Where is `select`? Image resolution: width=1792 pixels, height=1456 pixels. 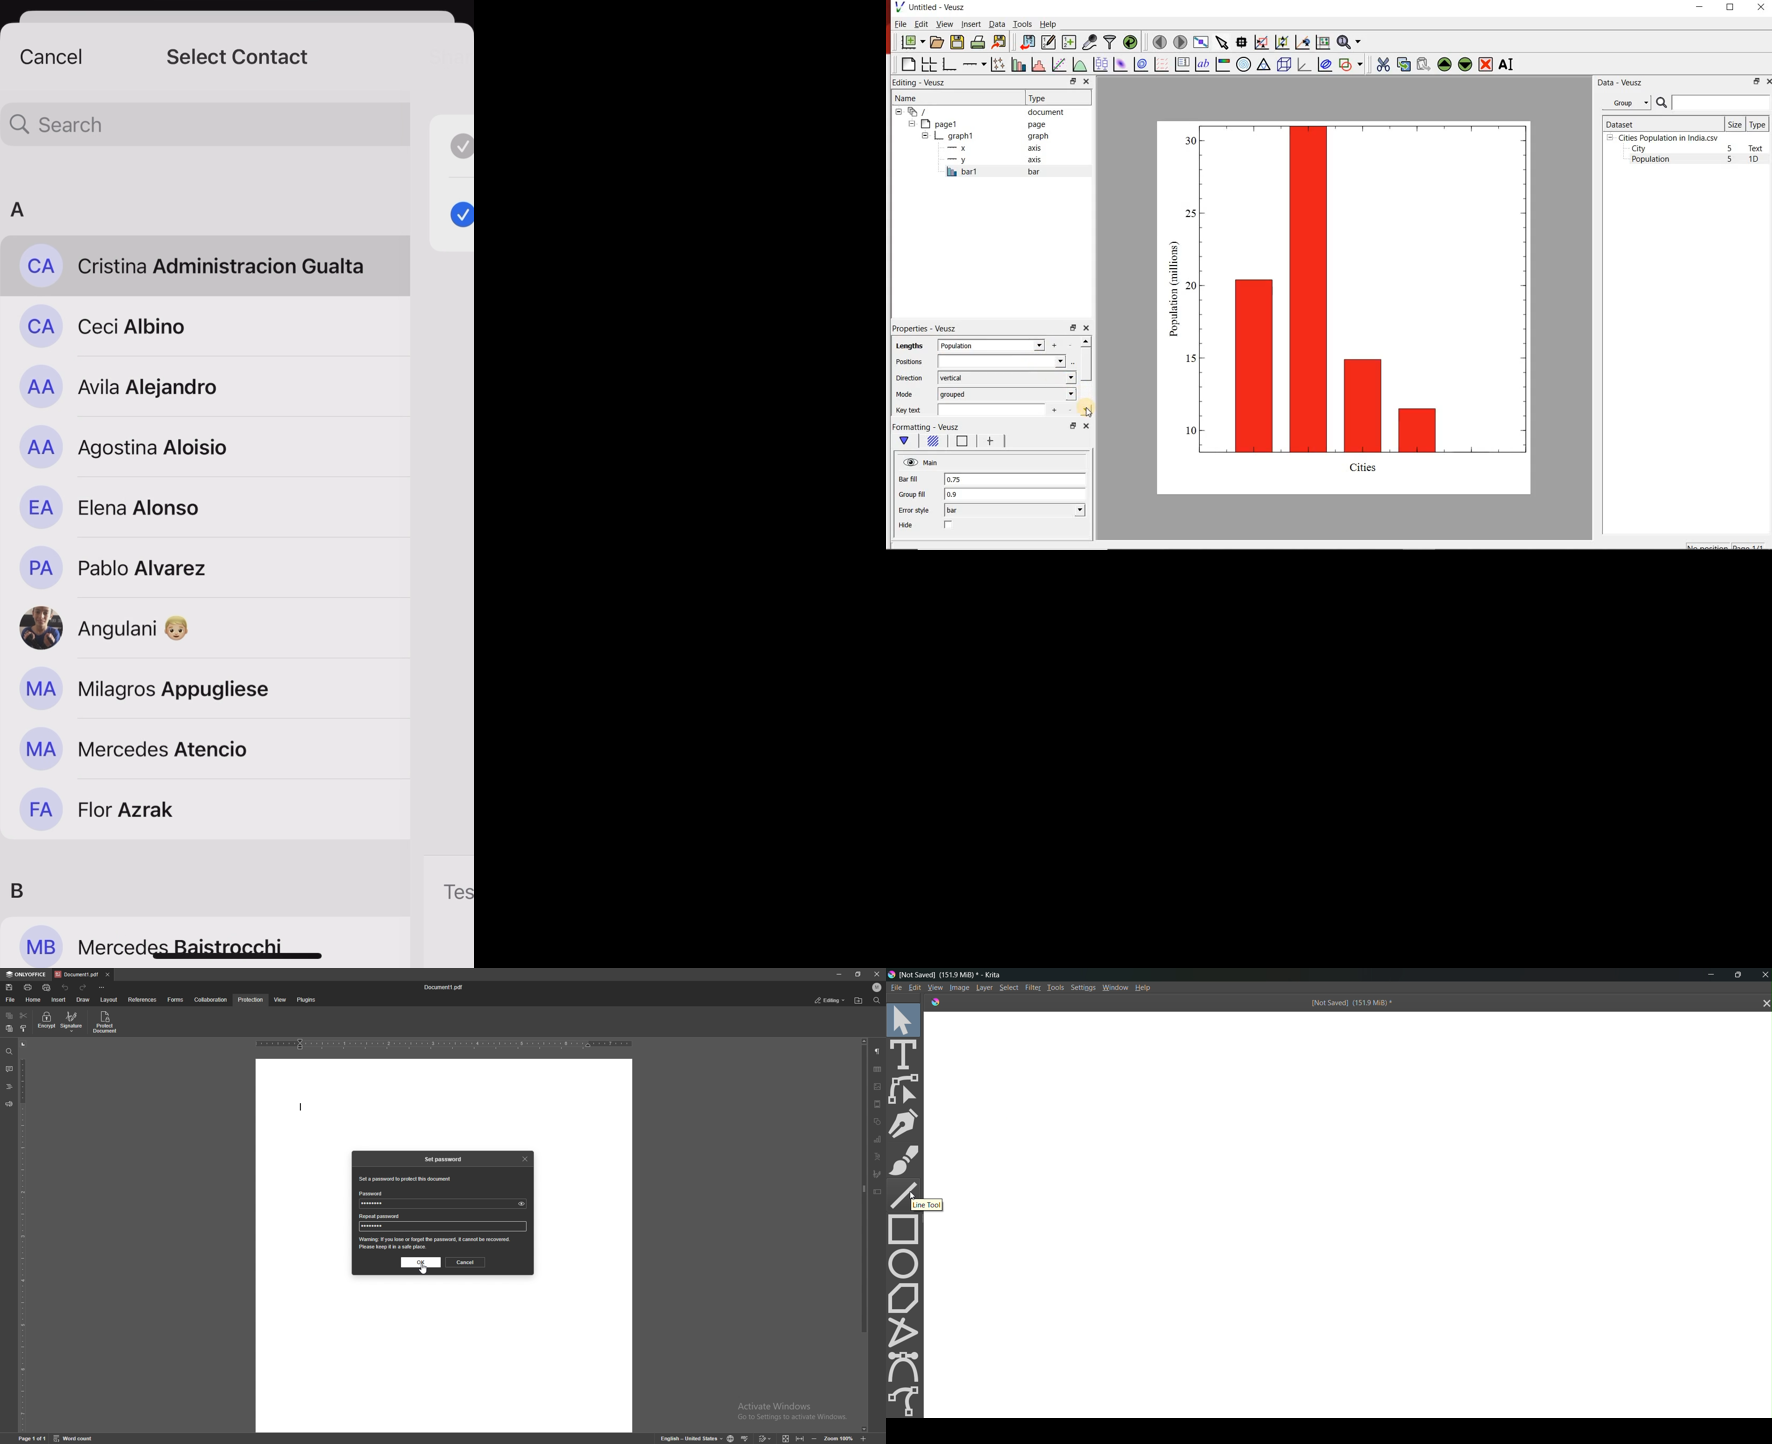
select is located at coordinates (906, 1019).